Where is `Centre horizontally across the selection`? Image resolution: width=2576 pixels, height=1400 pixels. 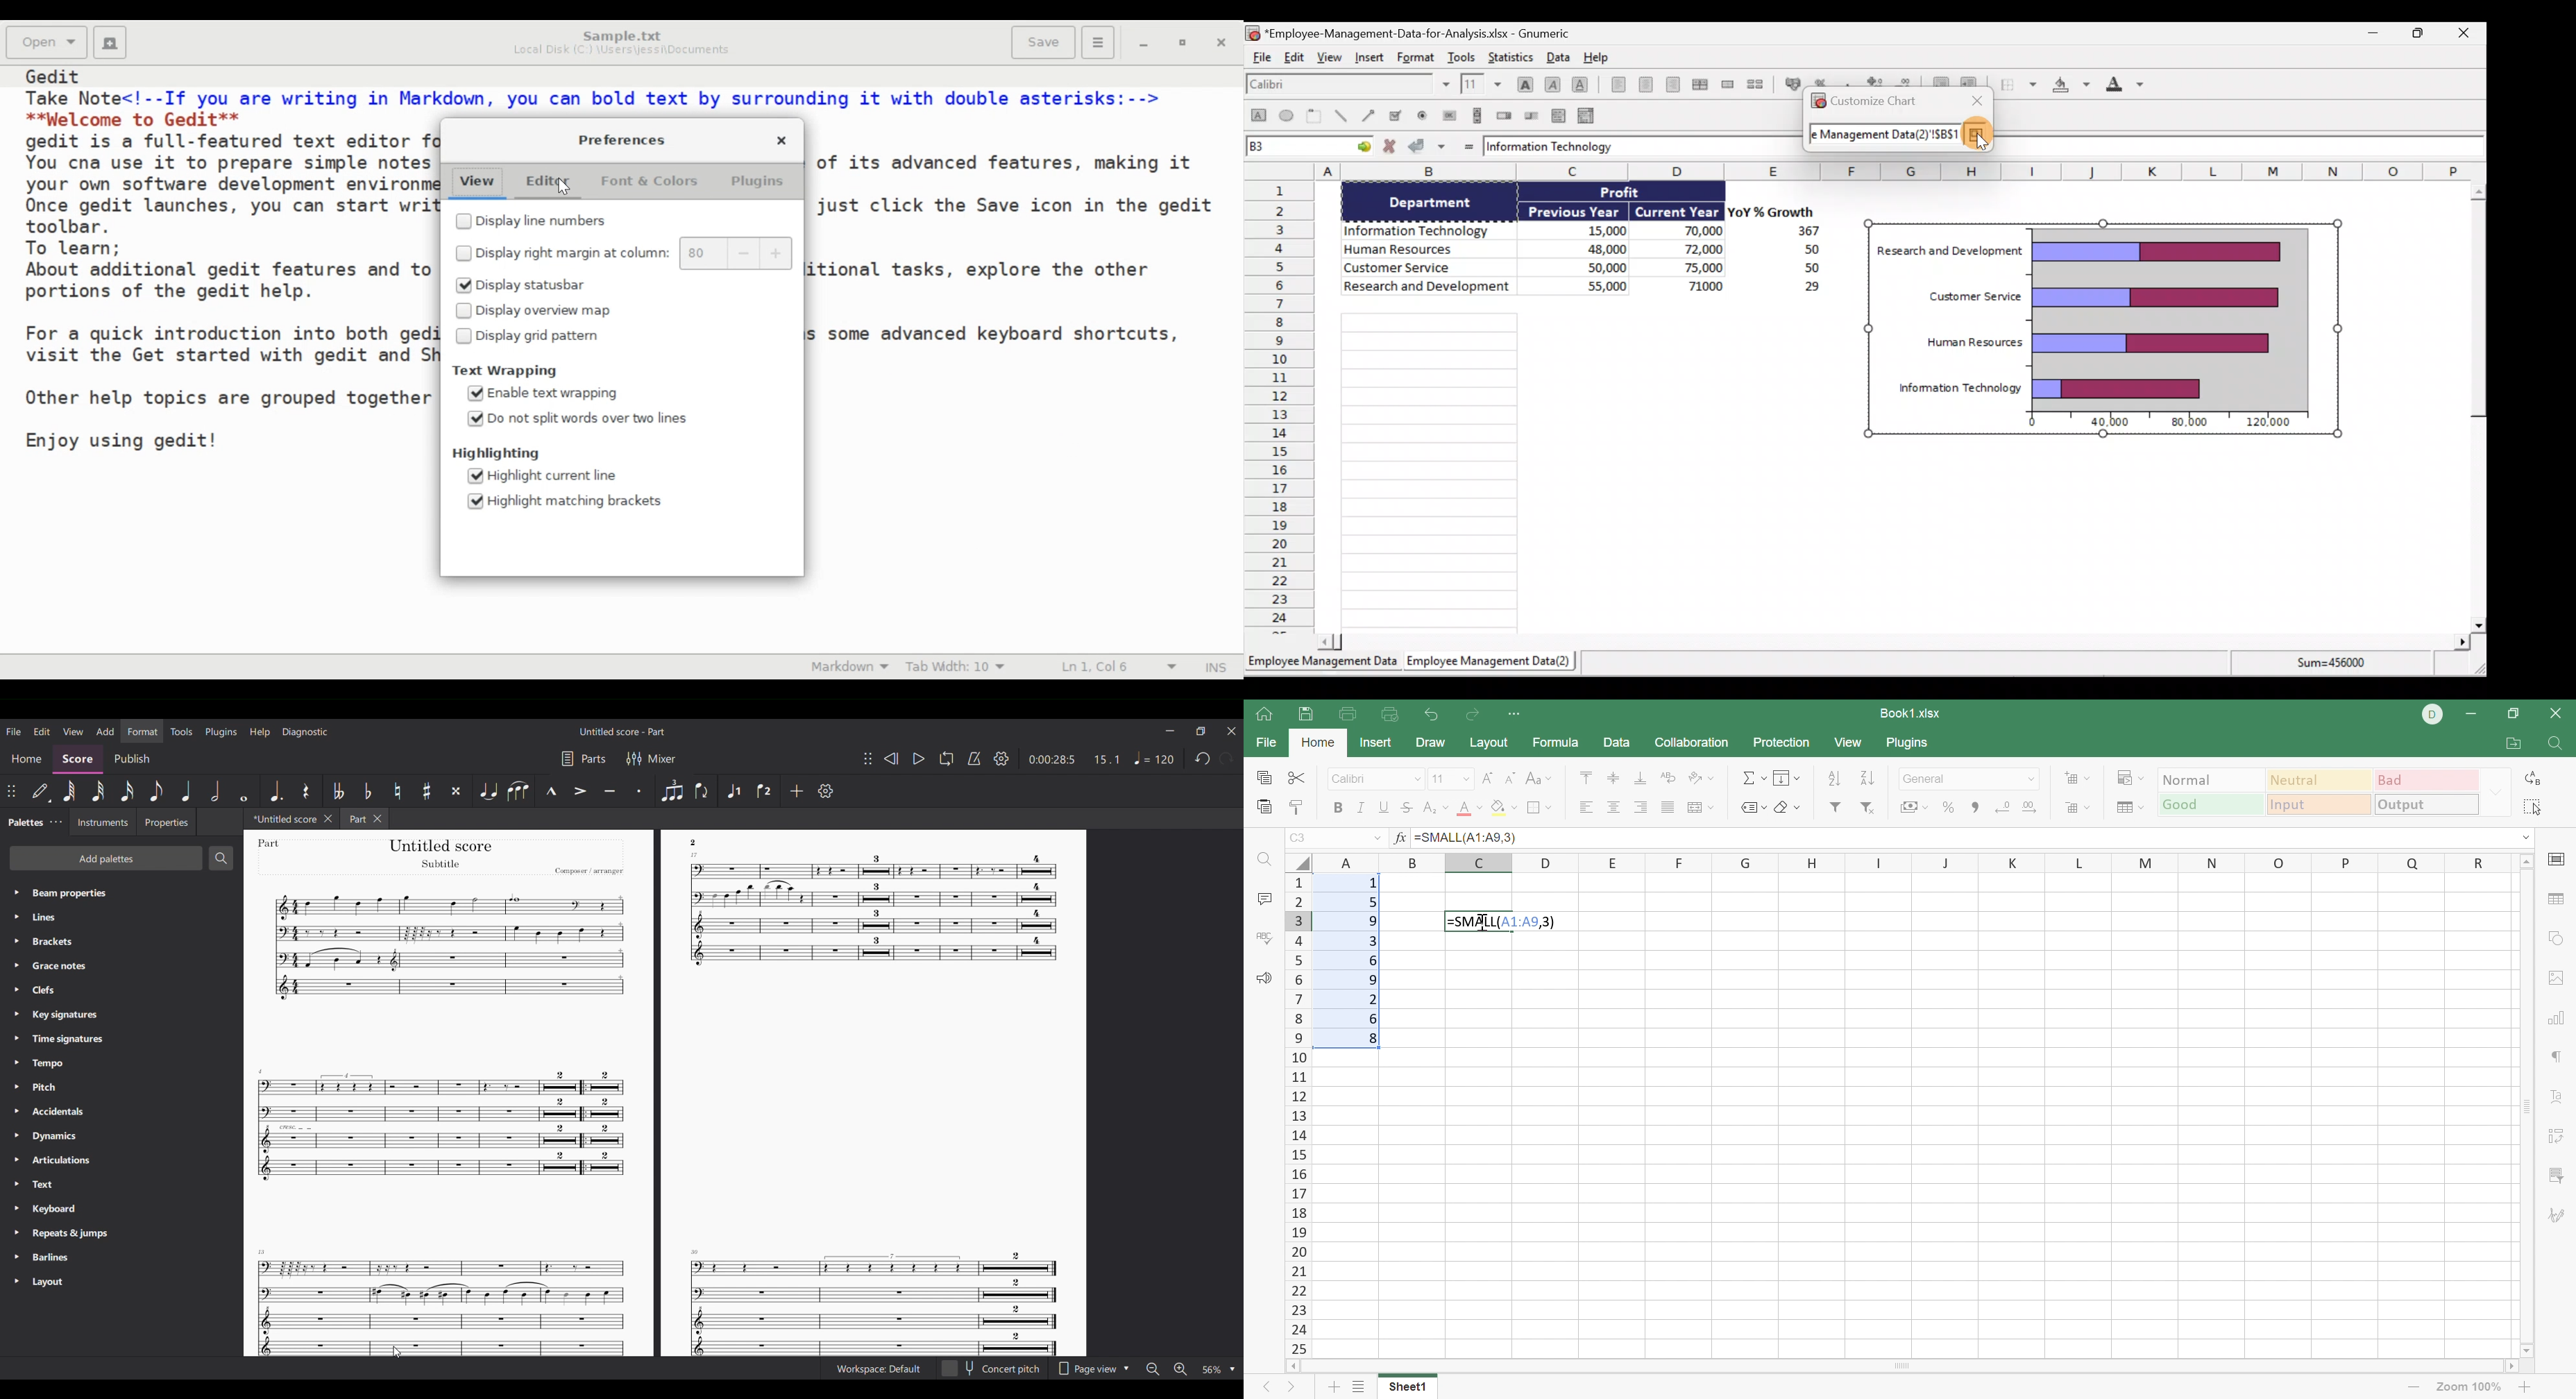 Centre horizontally across the selection is located at coordinates (1703, 84).